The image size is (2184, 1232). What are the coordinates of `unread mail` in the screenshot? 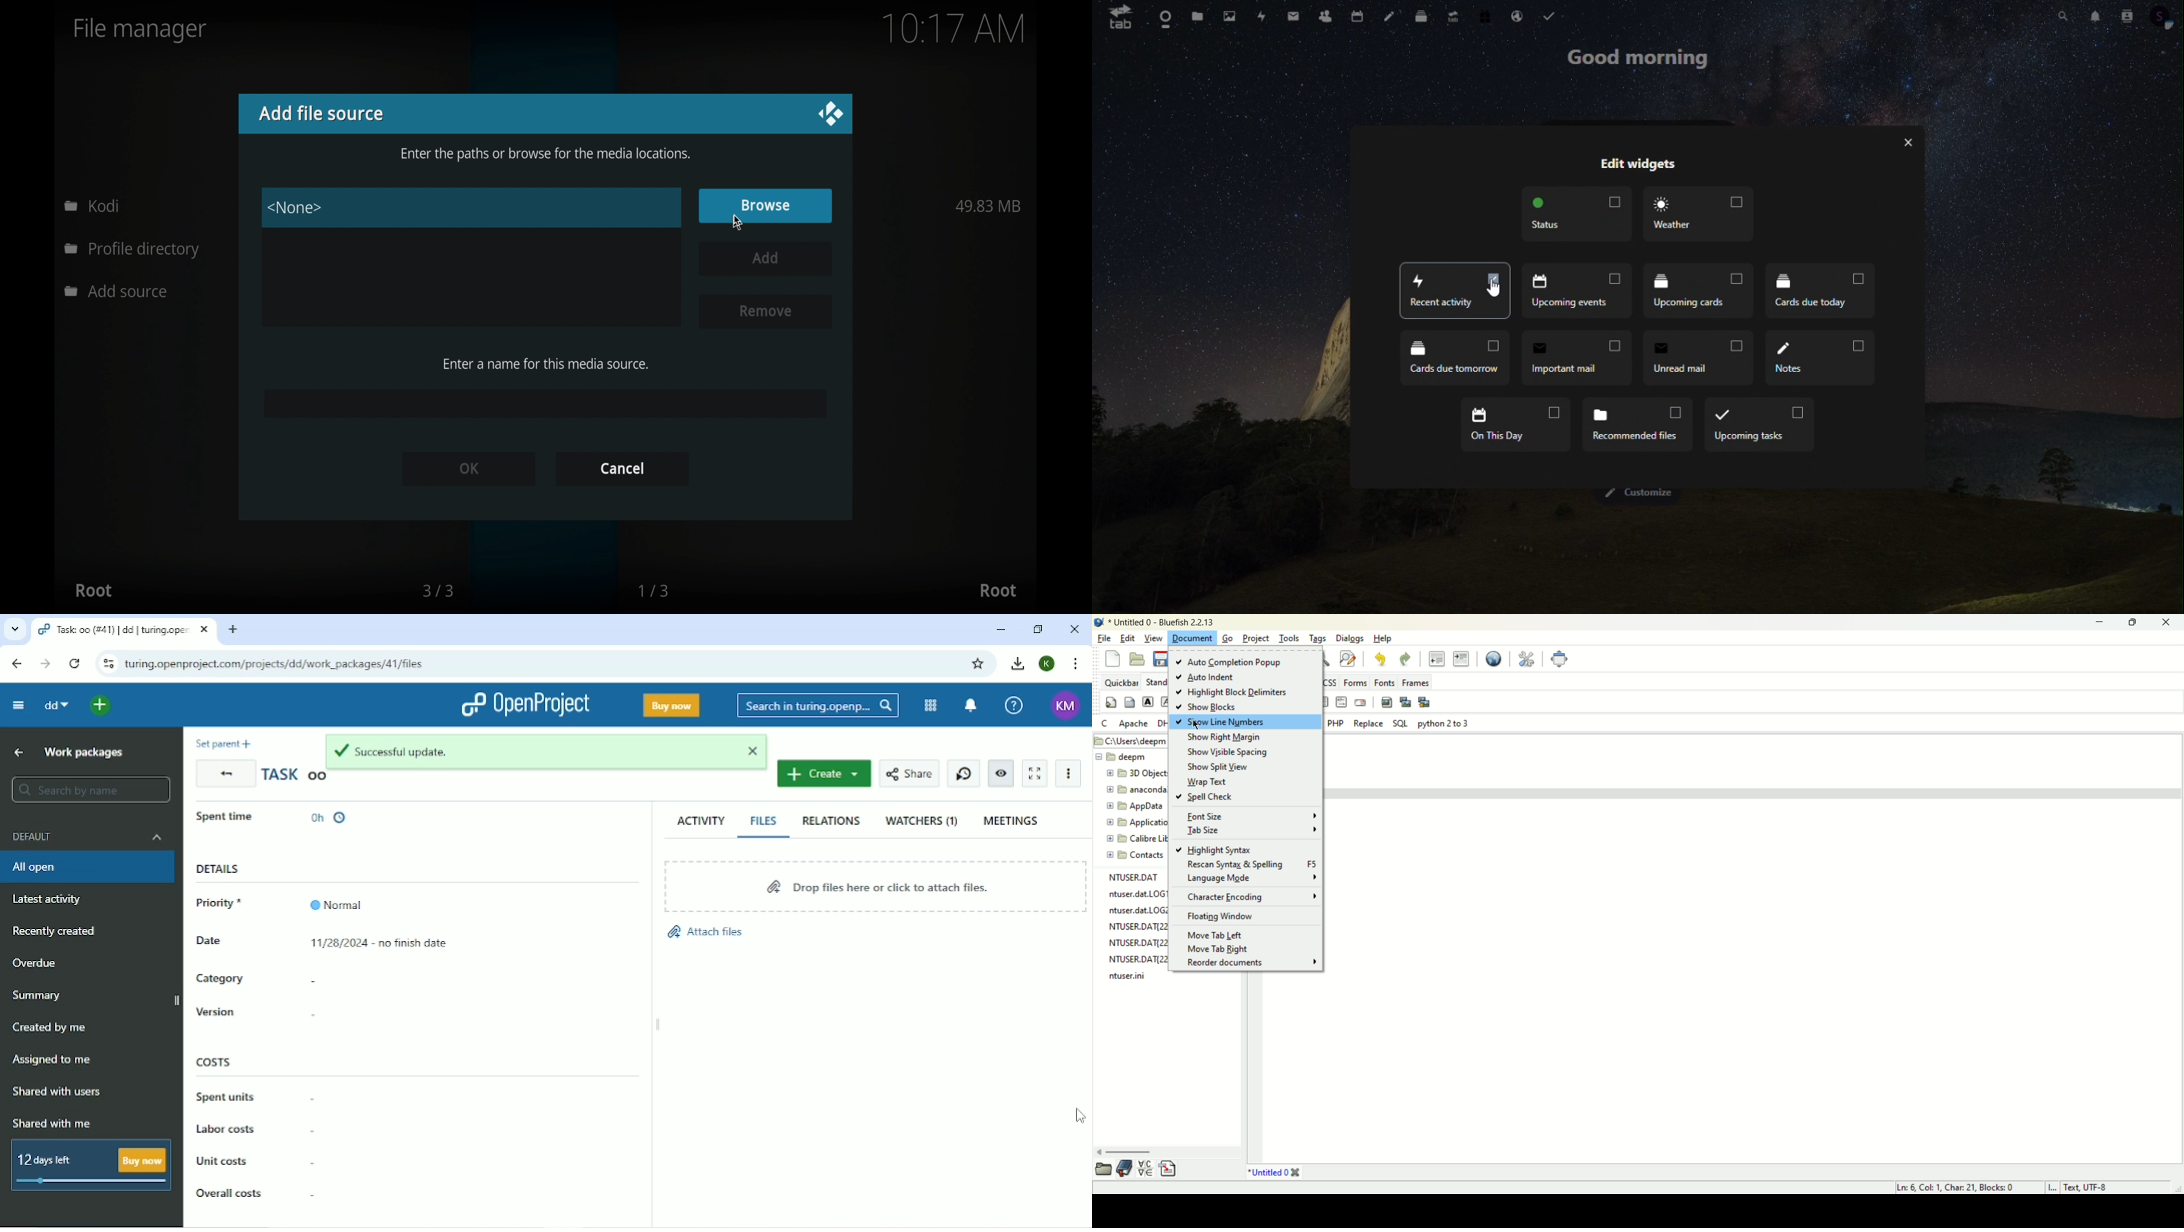 It's located at (1700, 358).